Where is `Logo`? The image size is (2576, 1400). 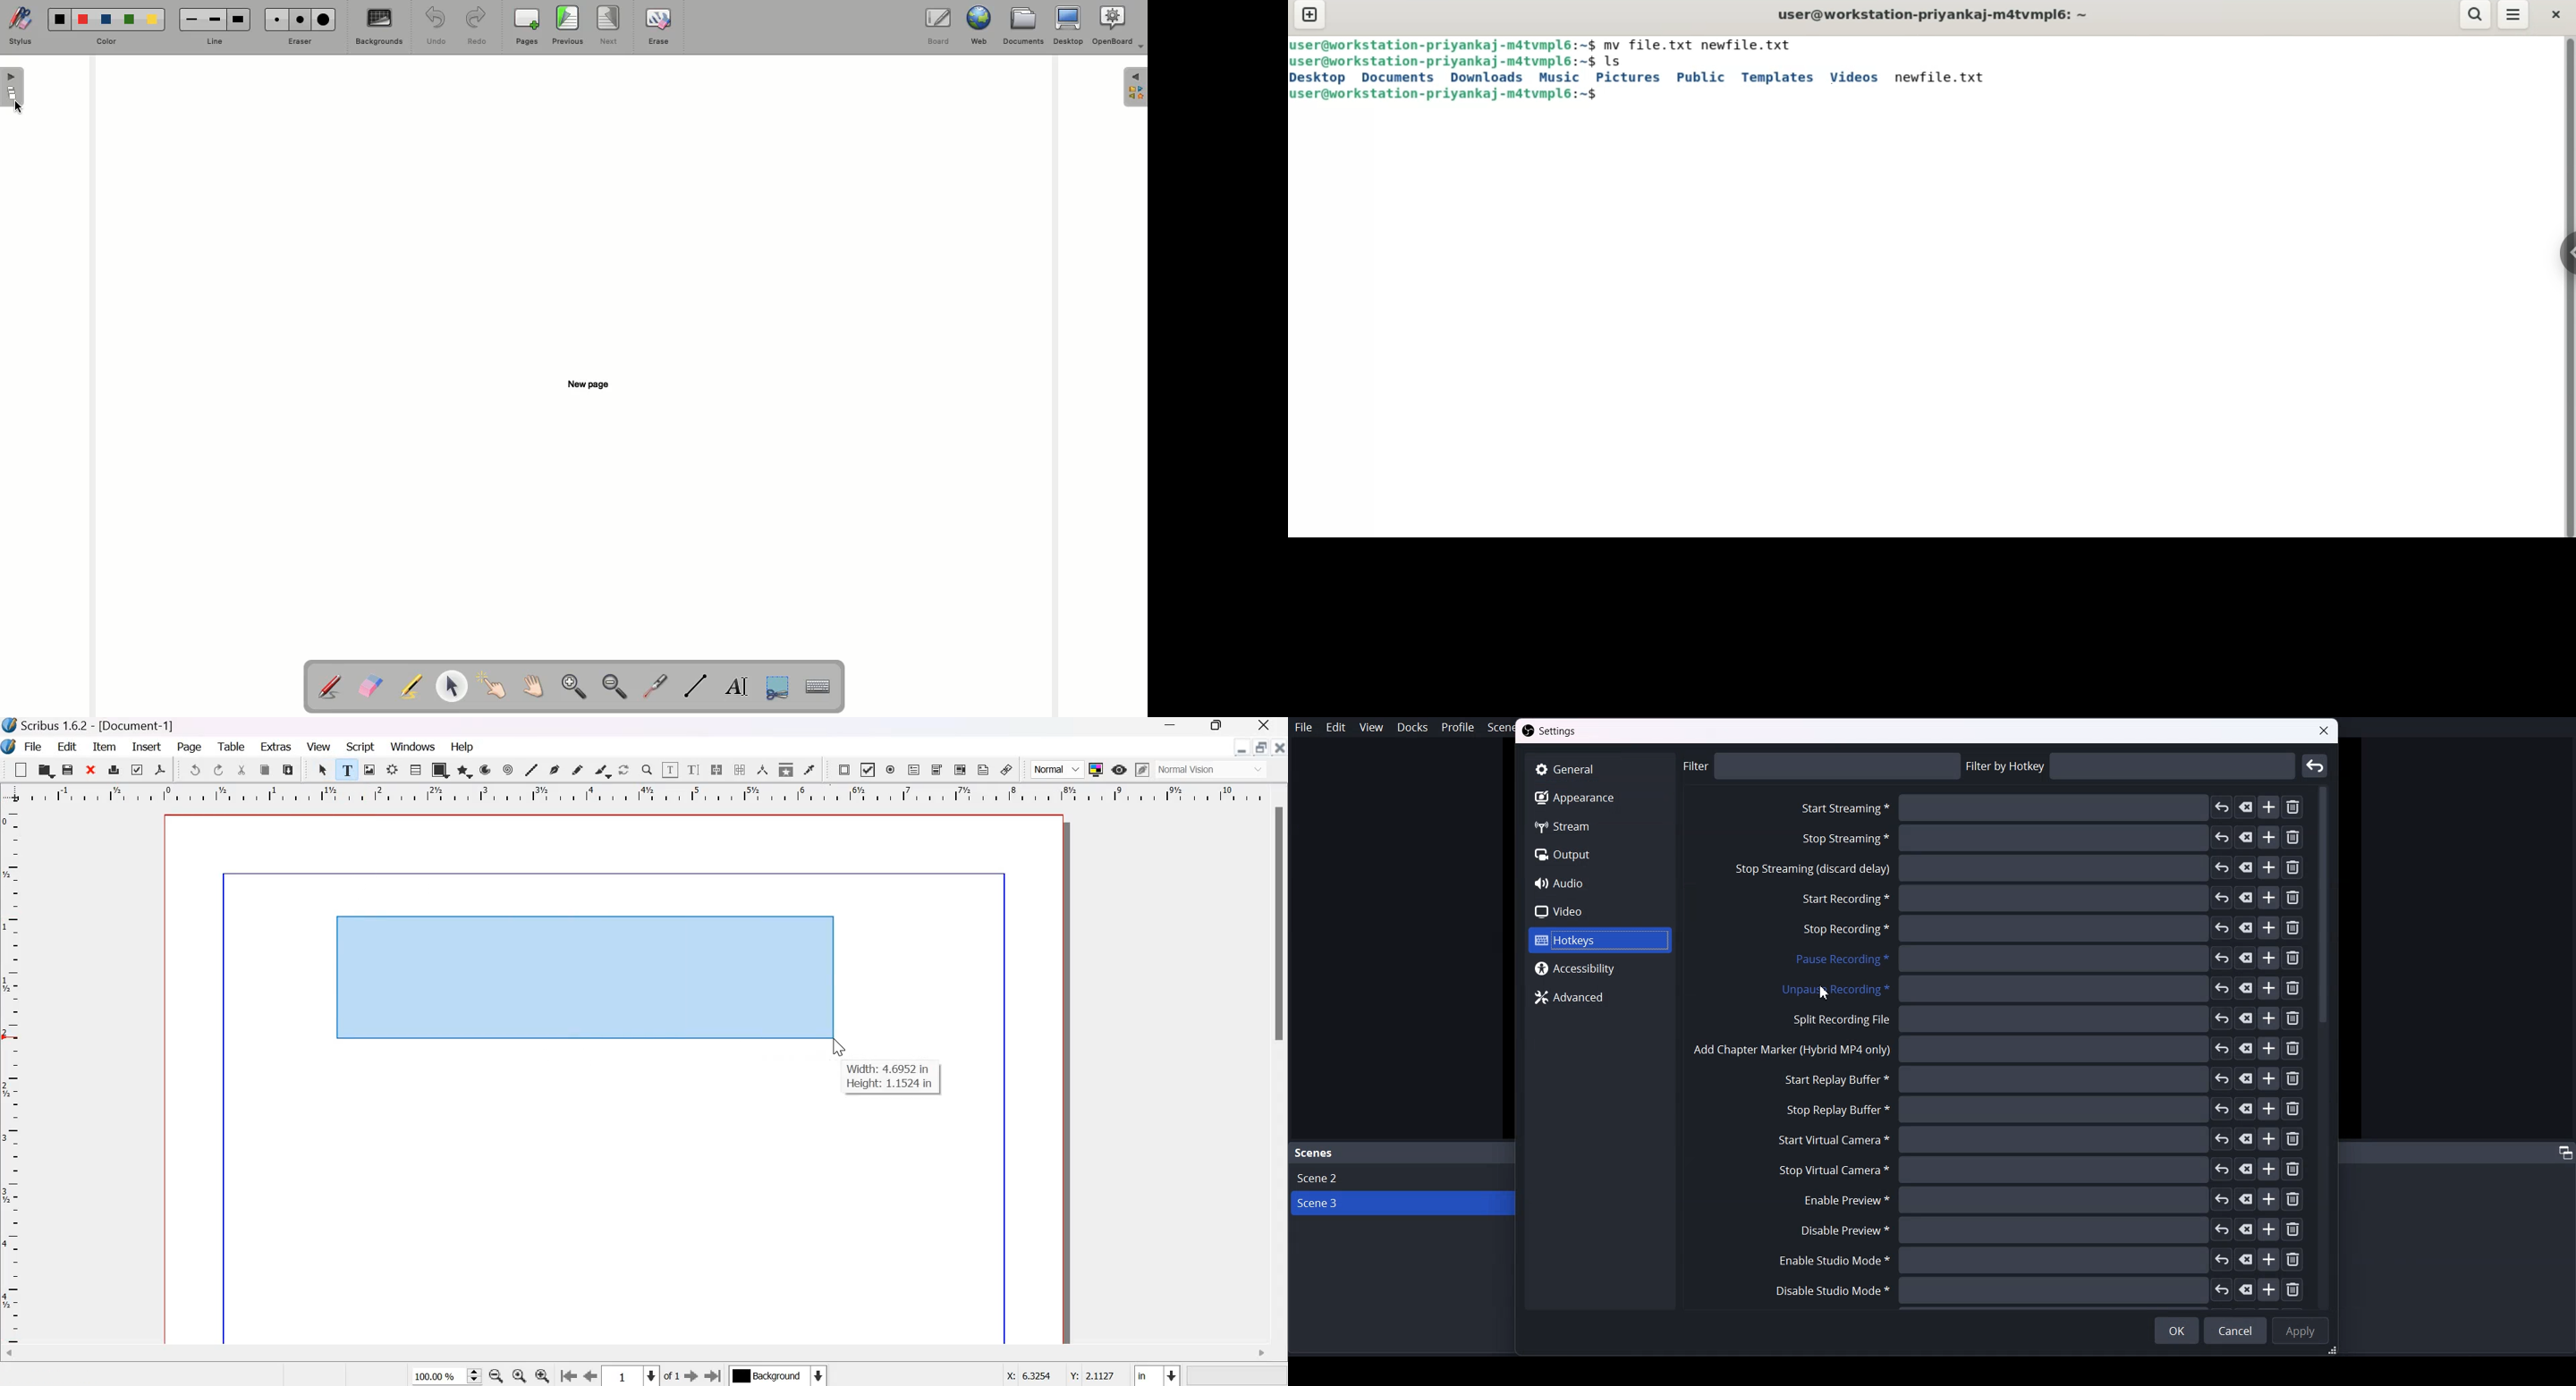
Logo is located at coordinates (9, 747).